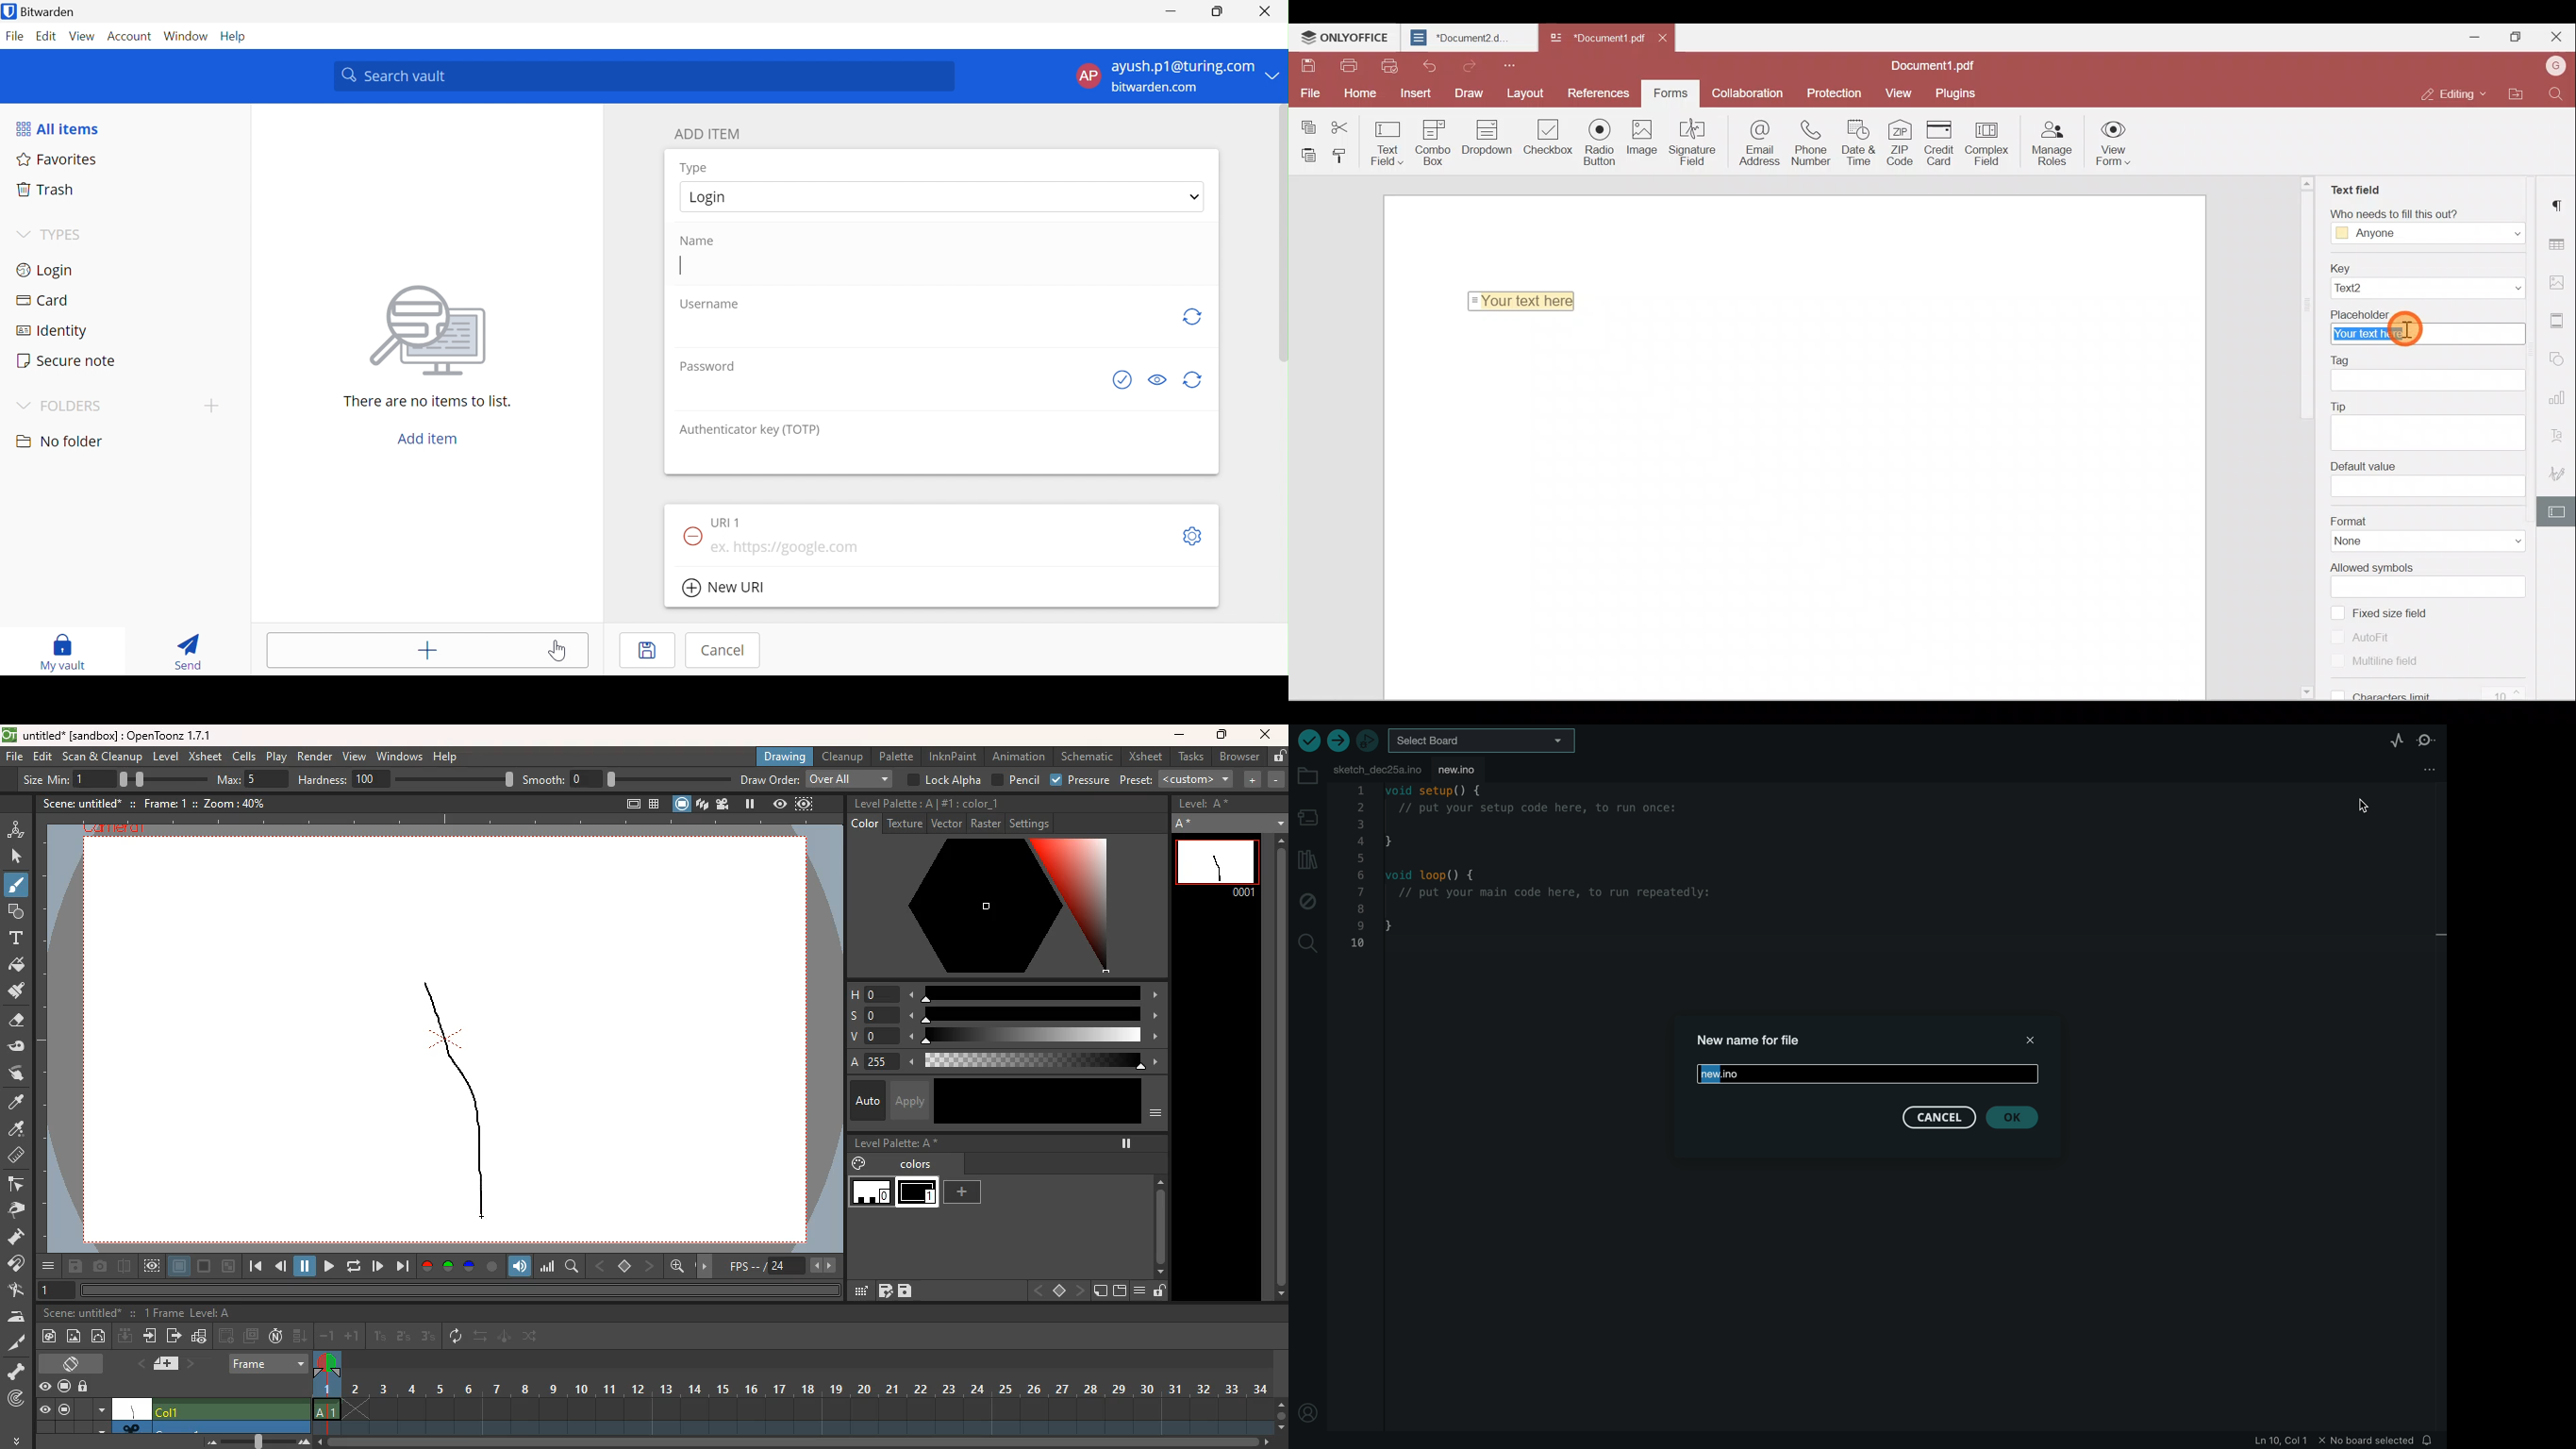 The image size is (2576, 1456). What do you see at coordinates (920, 1193) in the screenshot?
I see `level` at bounding box center [920, 1193].